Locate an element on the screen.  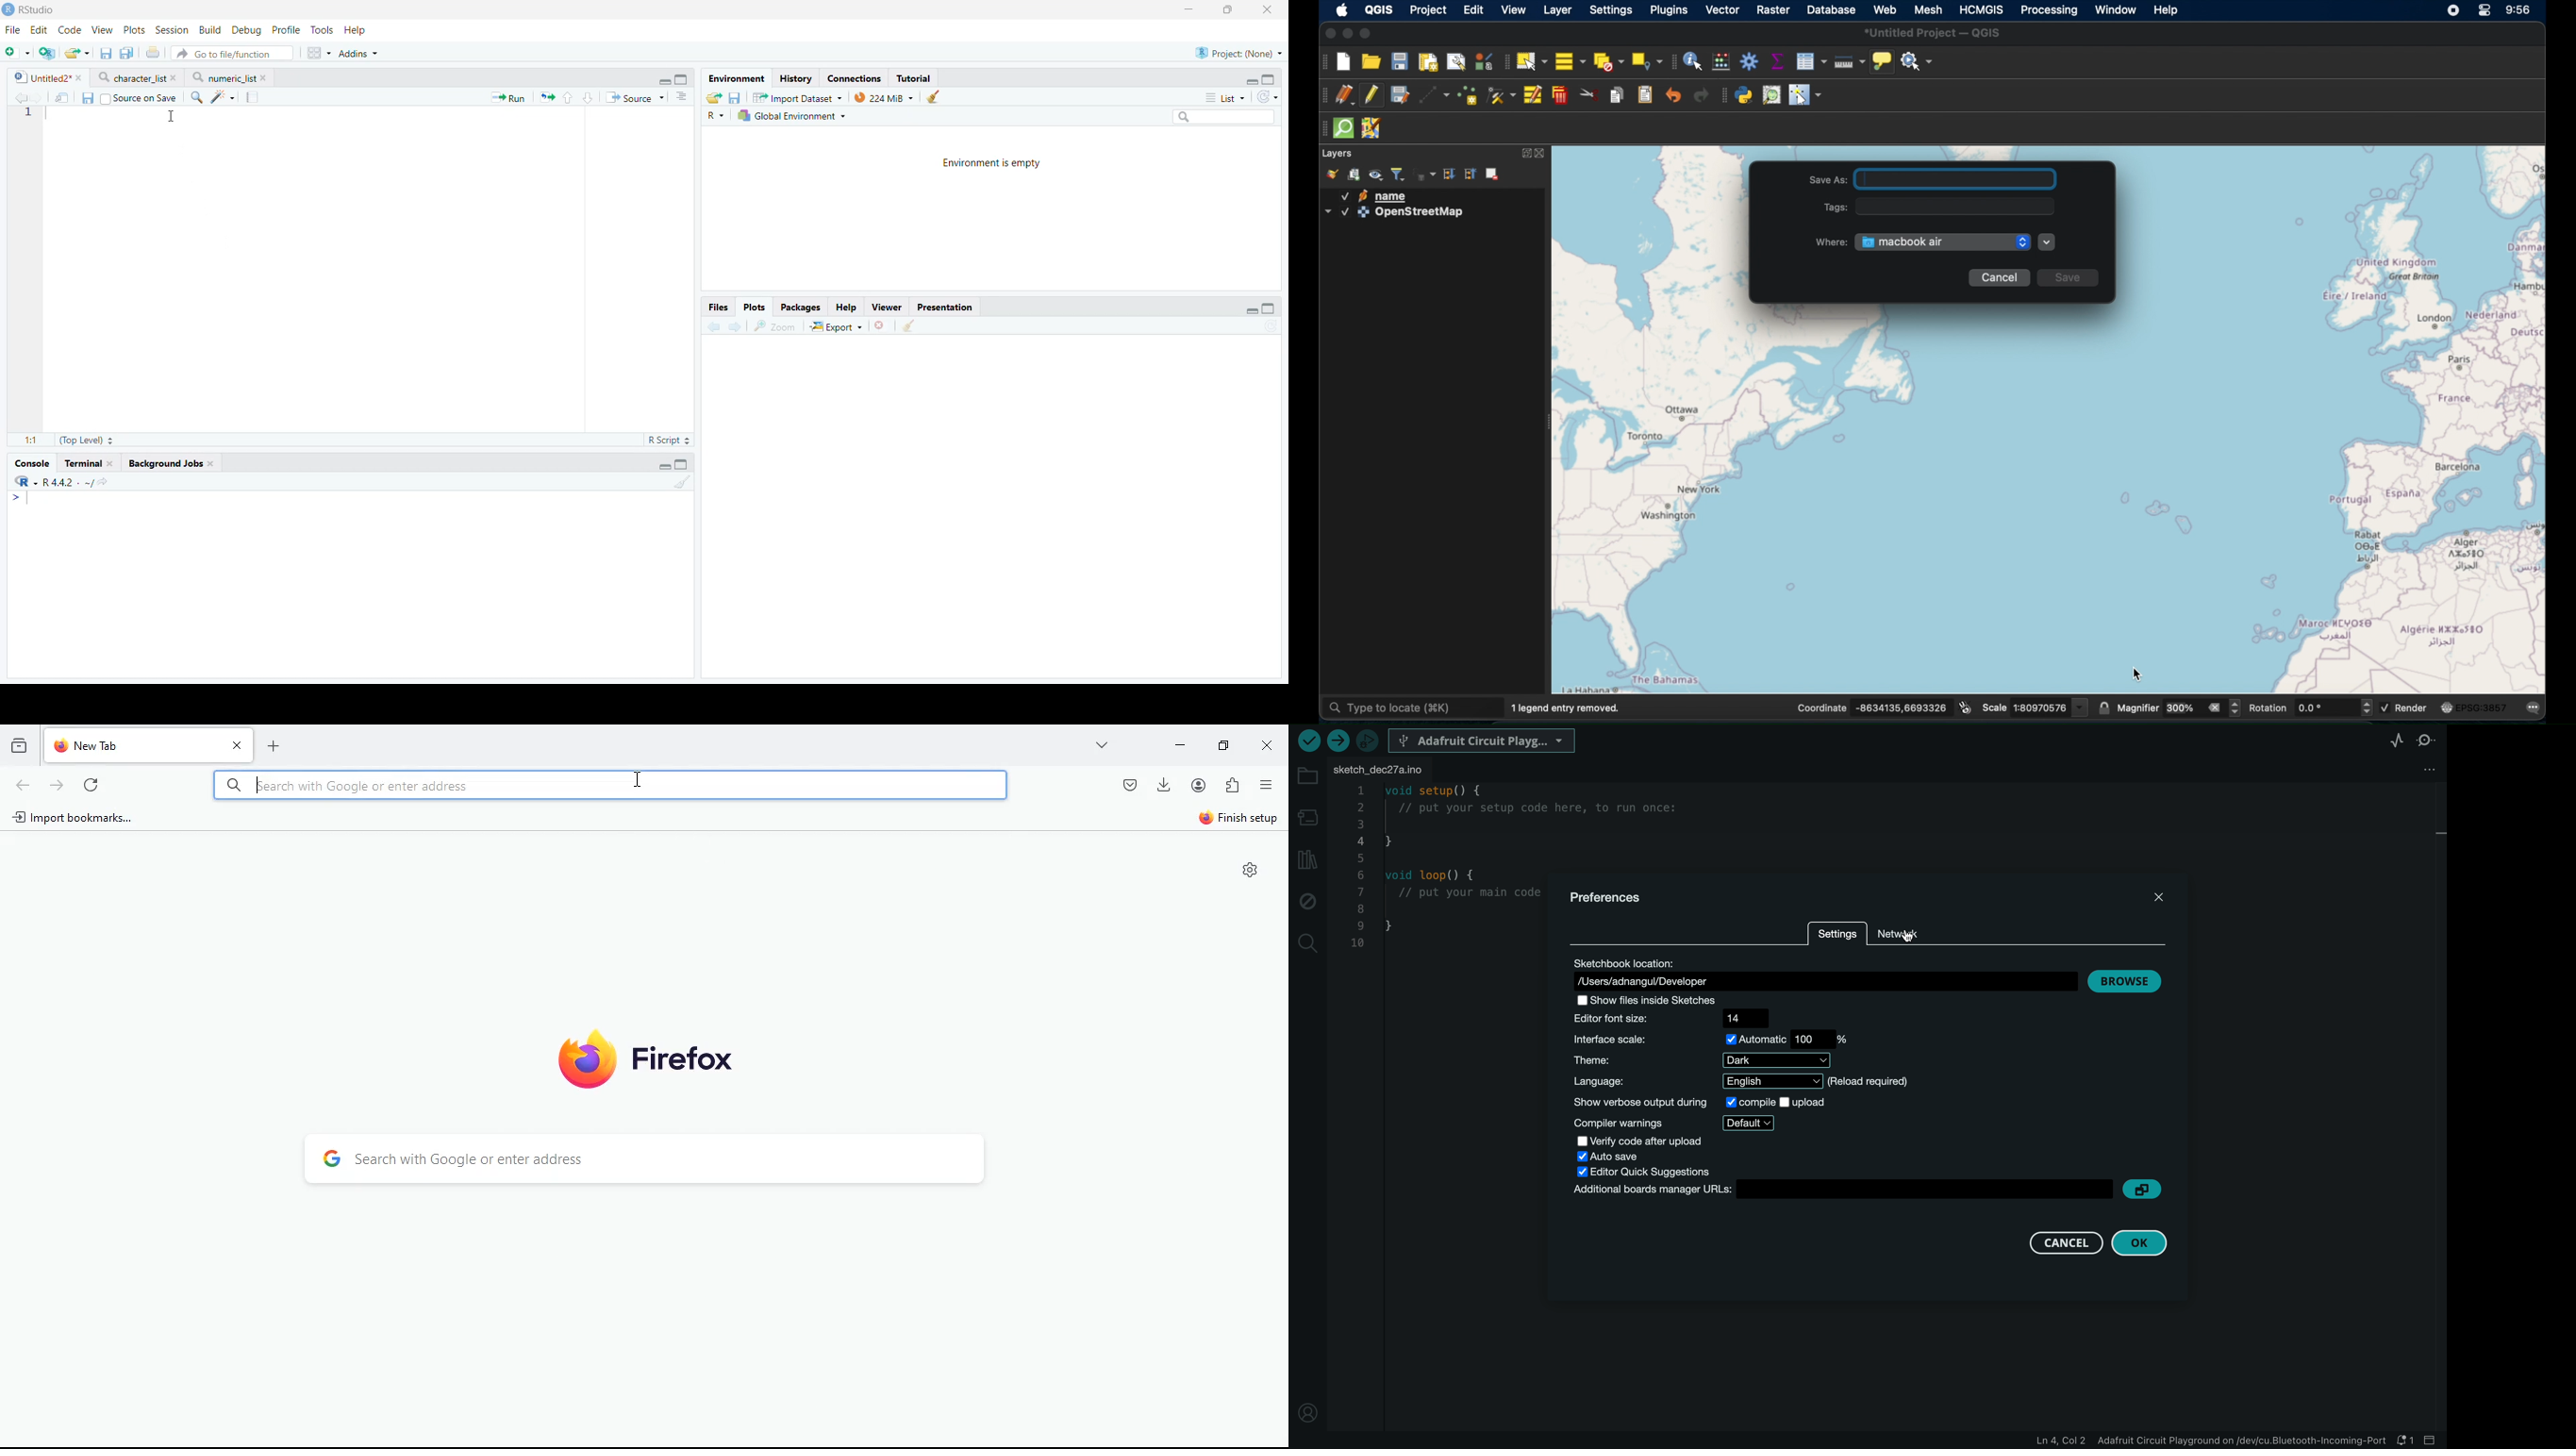
raster is located at coordinates (1773, 10).